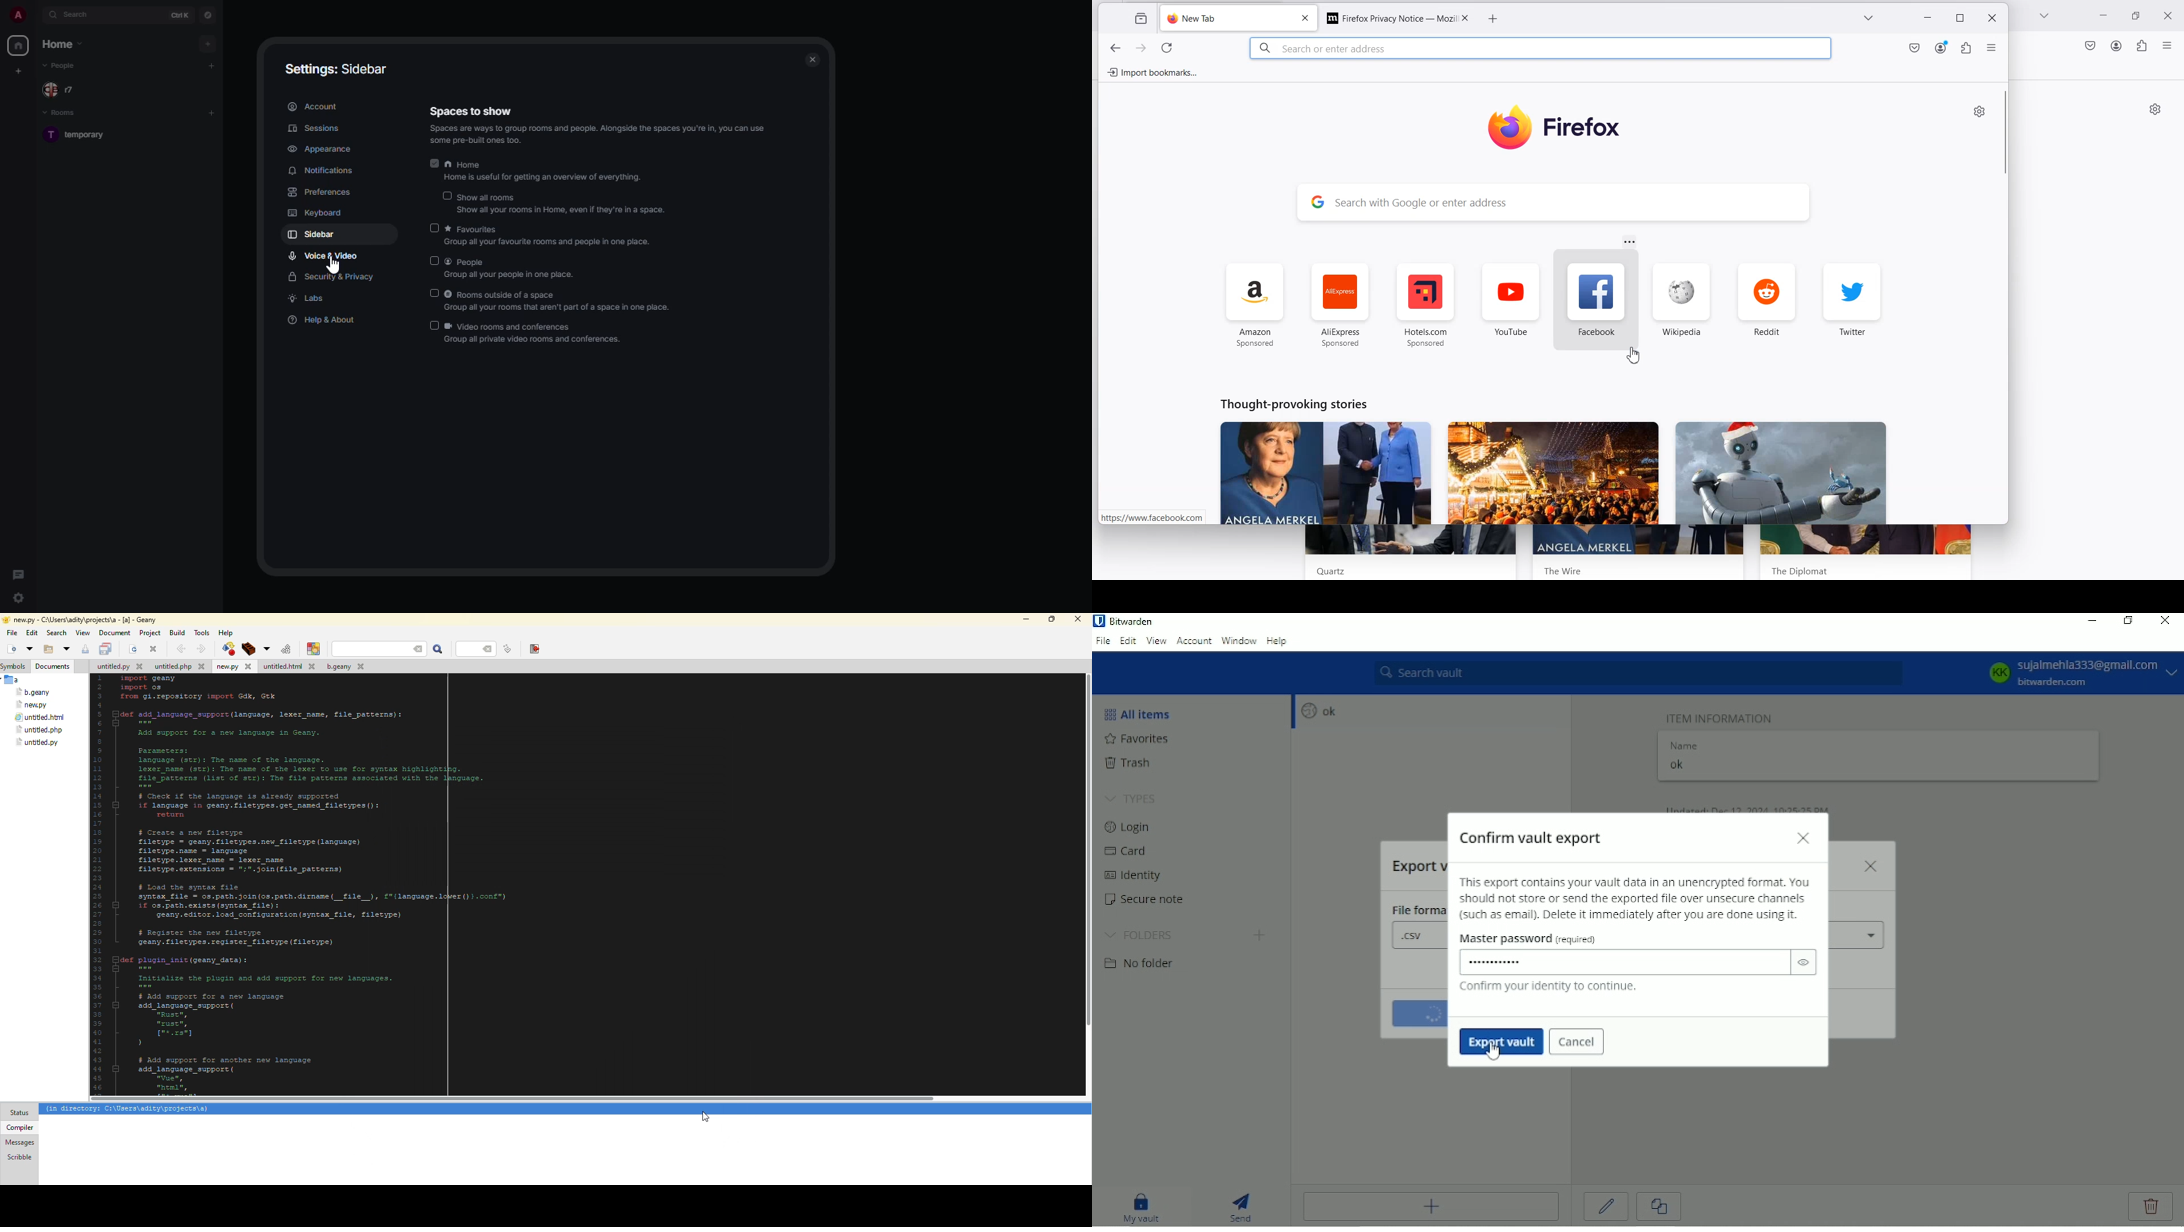 This screenshot has height=1232, width=2184. Describe the element at coordinates (1941, 49) in the screenshot. I see `account` at that location.